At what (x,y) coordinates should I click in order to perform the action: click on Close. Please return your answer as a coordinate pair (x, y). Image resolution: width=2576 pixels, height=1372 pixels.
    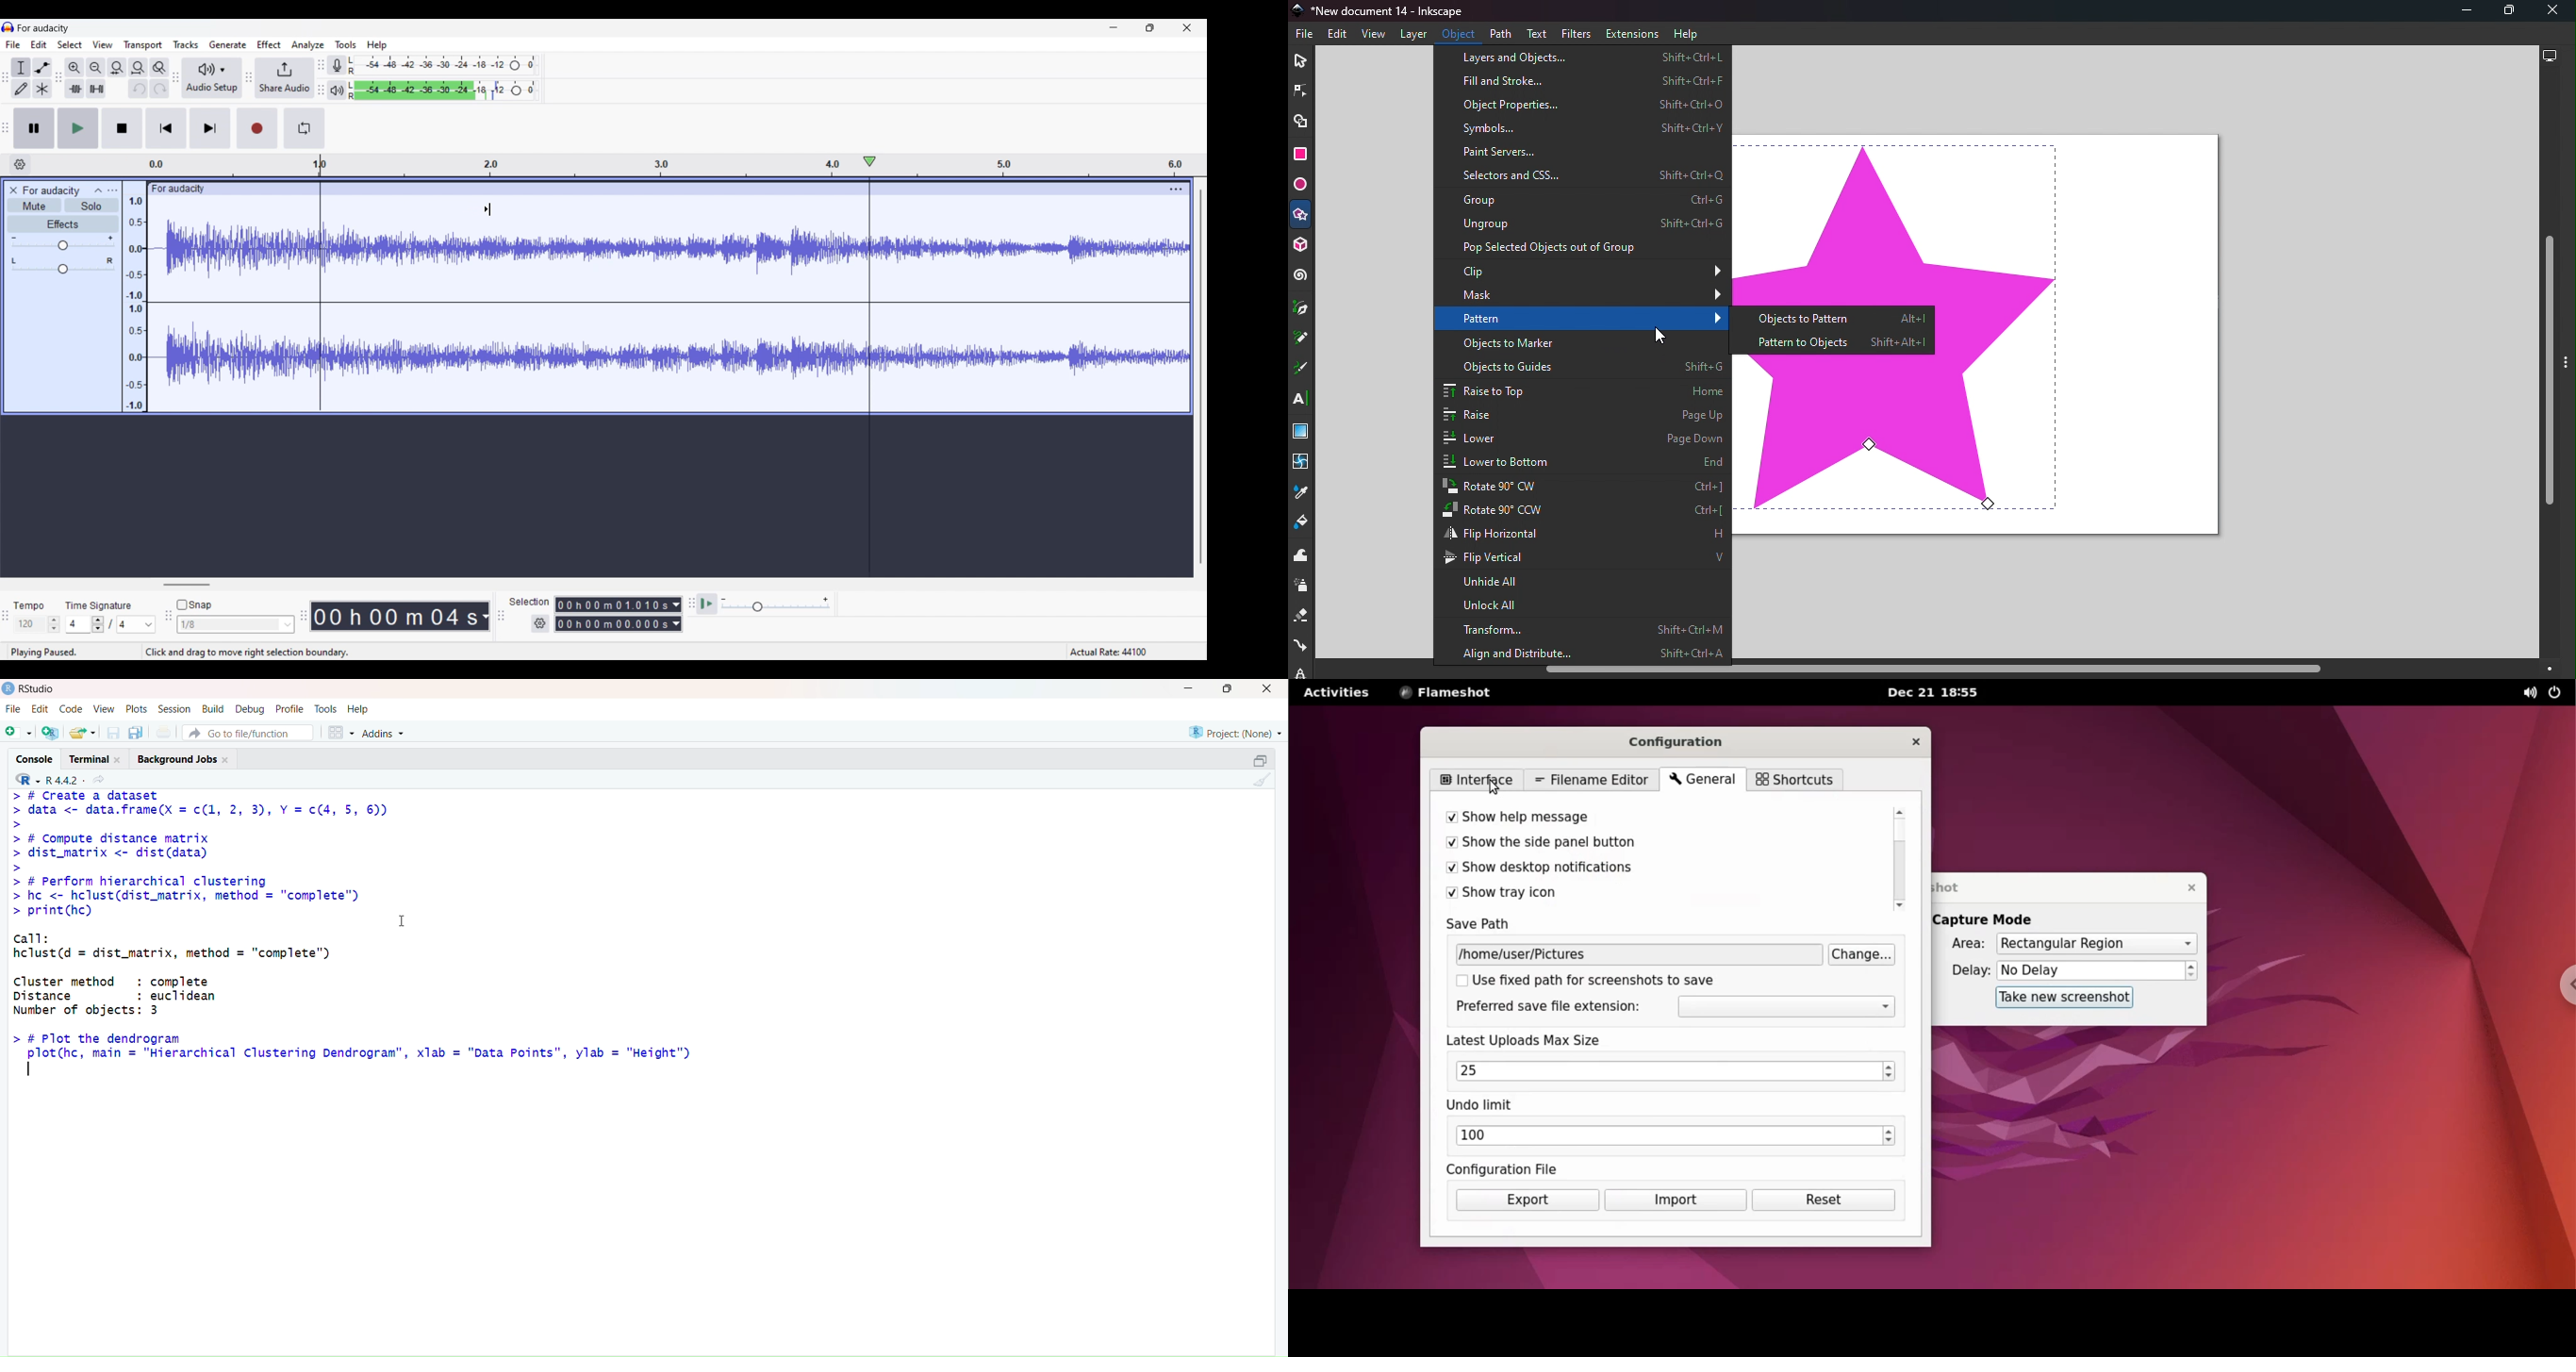
    Looking at the image, I should click on (1267, 692).